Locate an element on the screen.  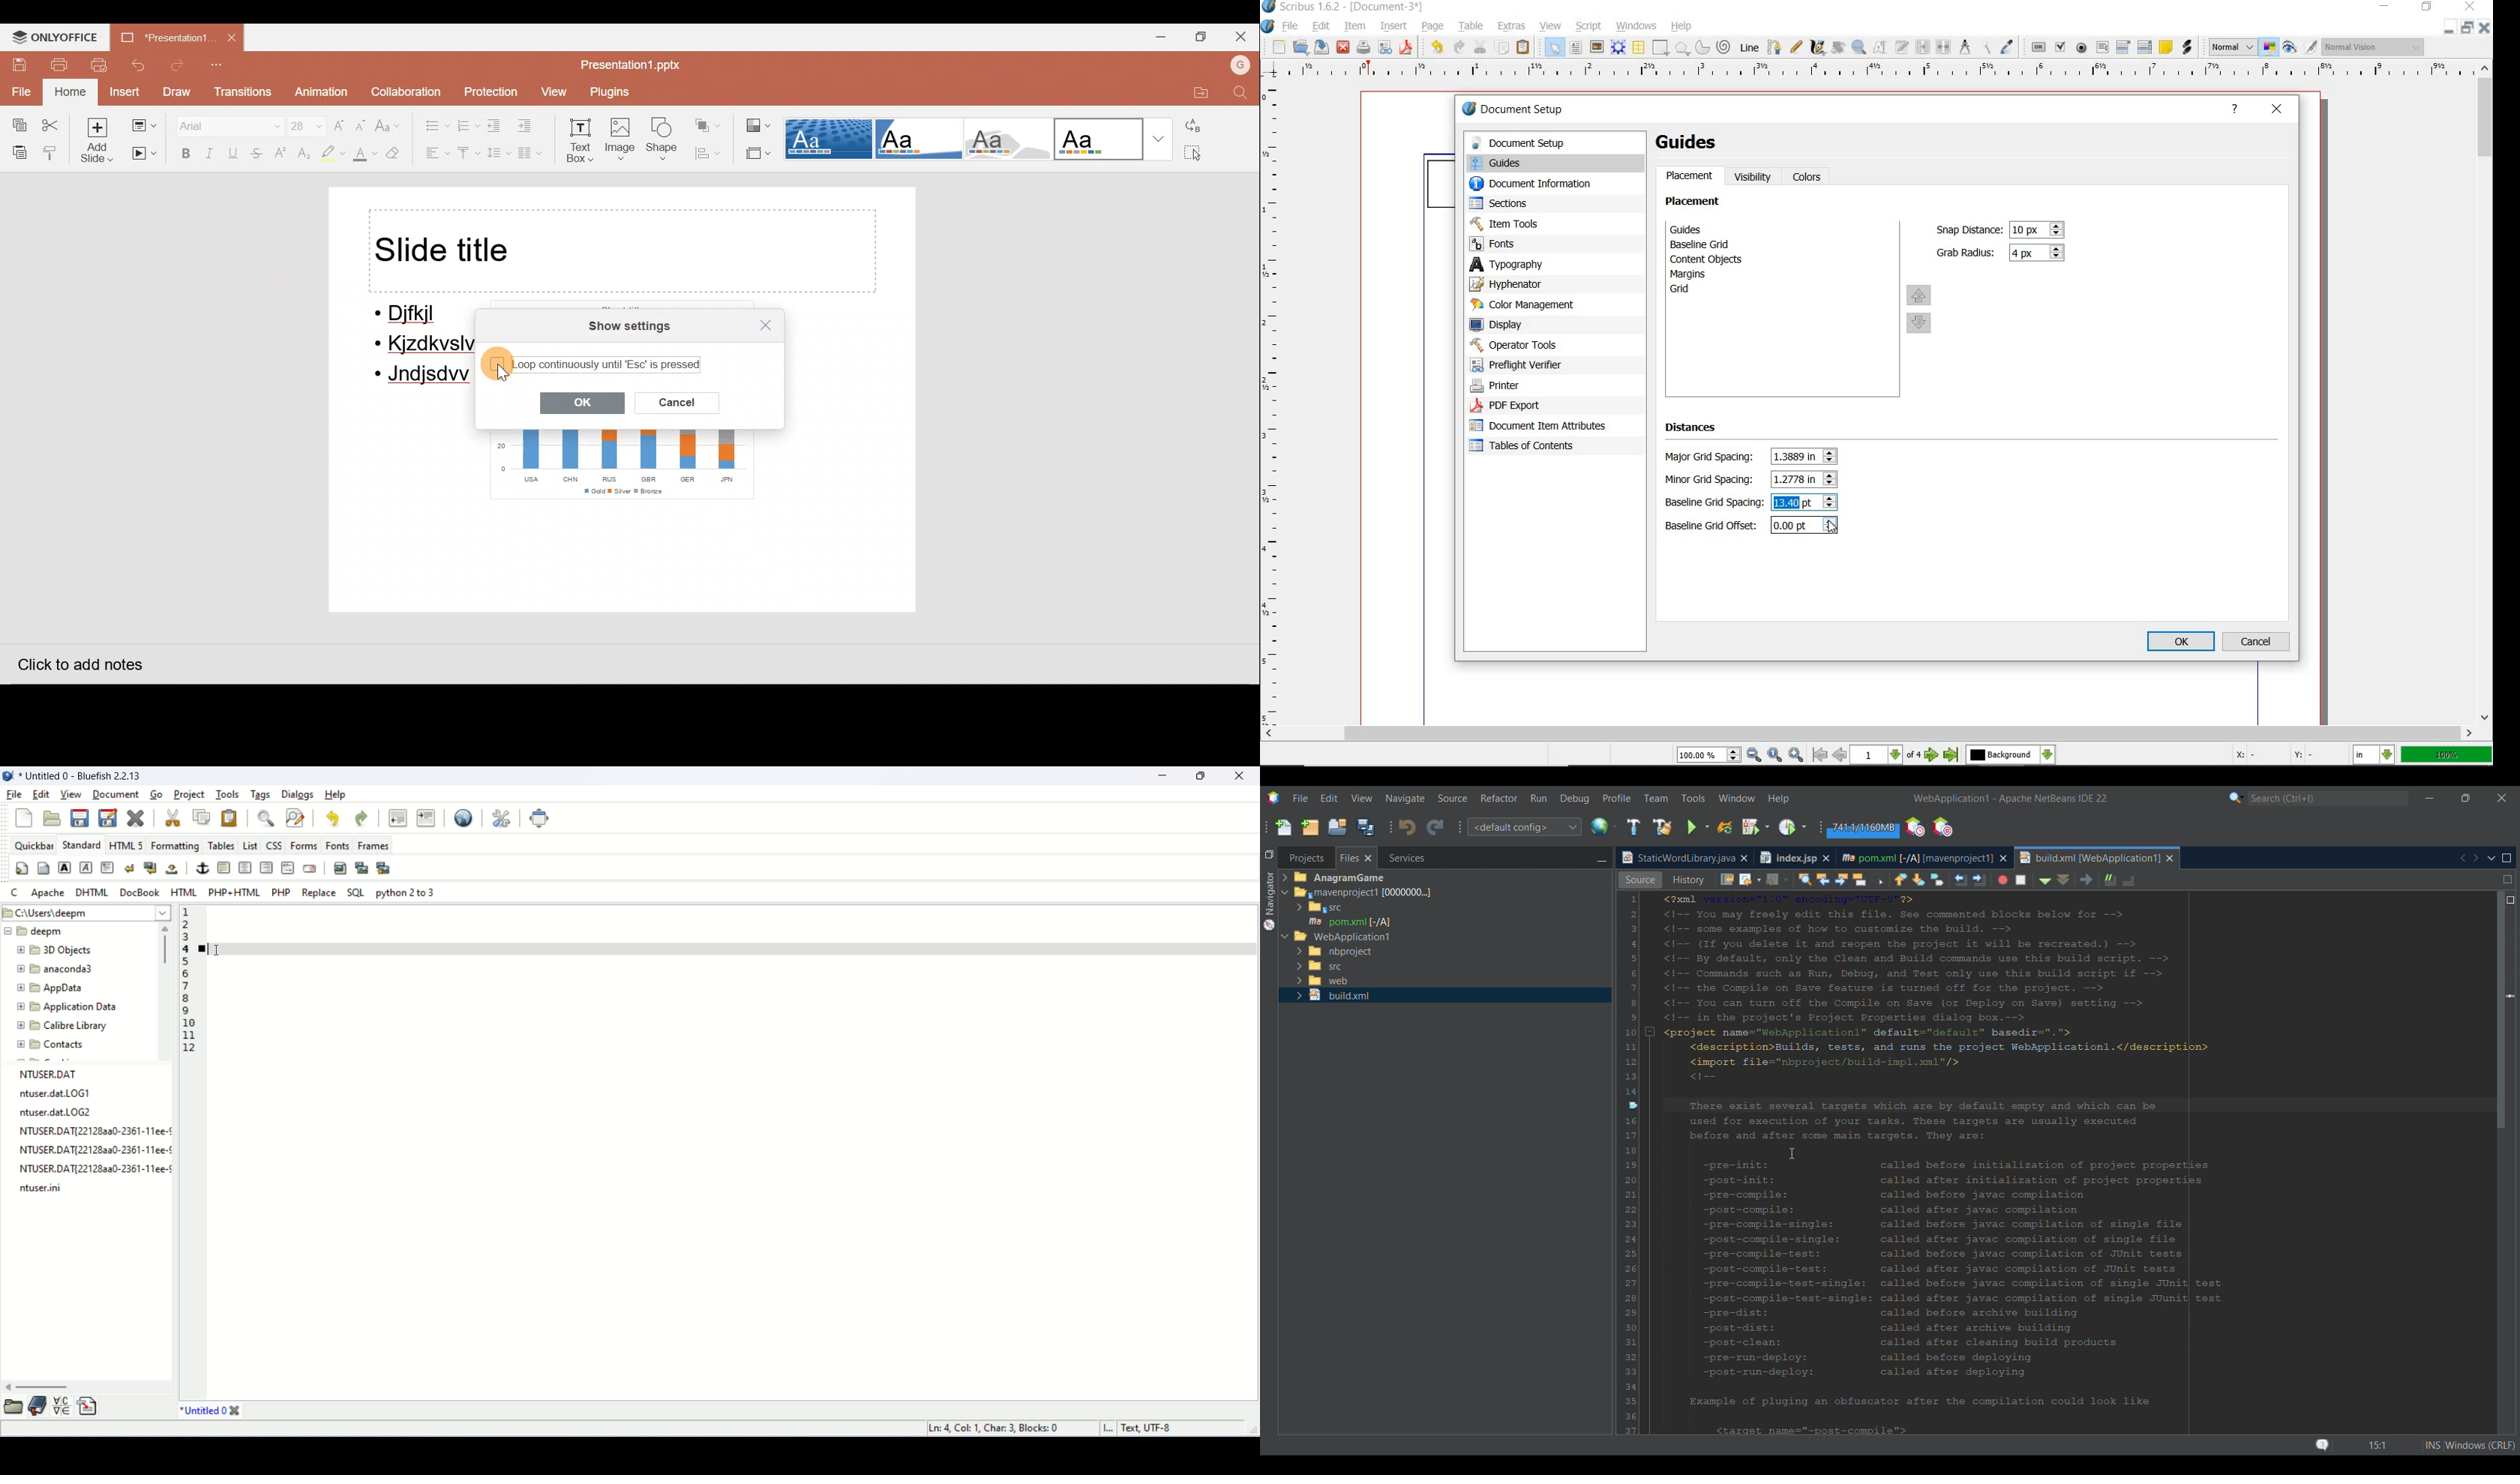
unindent is located at coordinates (398, 817).